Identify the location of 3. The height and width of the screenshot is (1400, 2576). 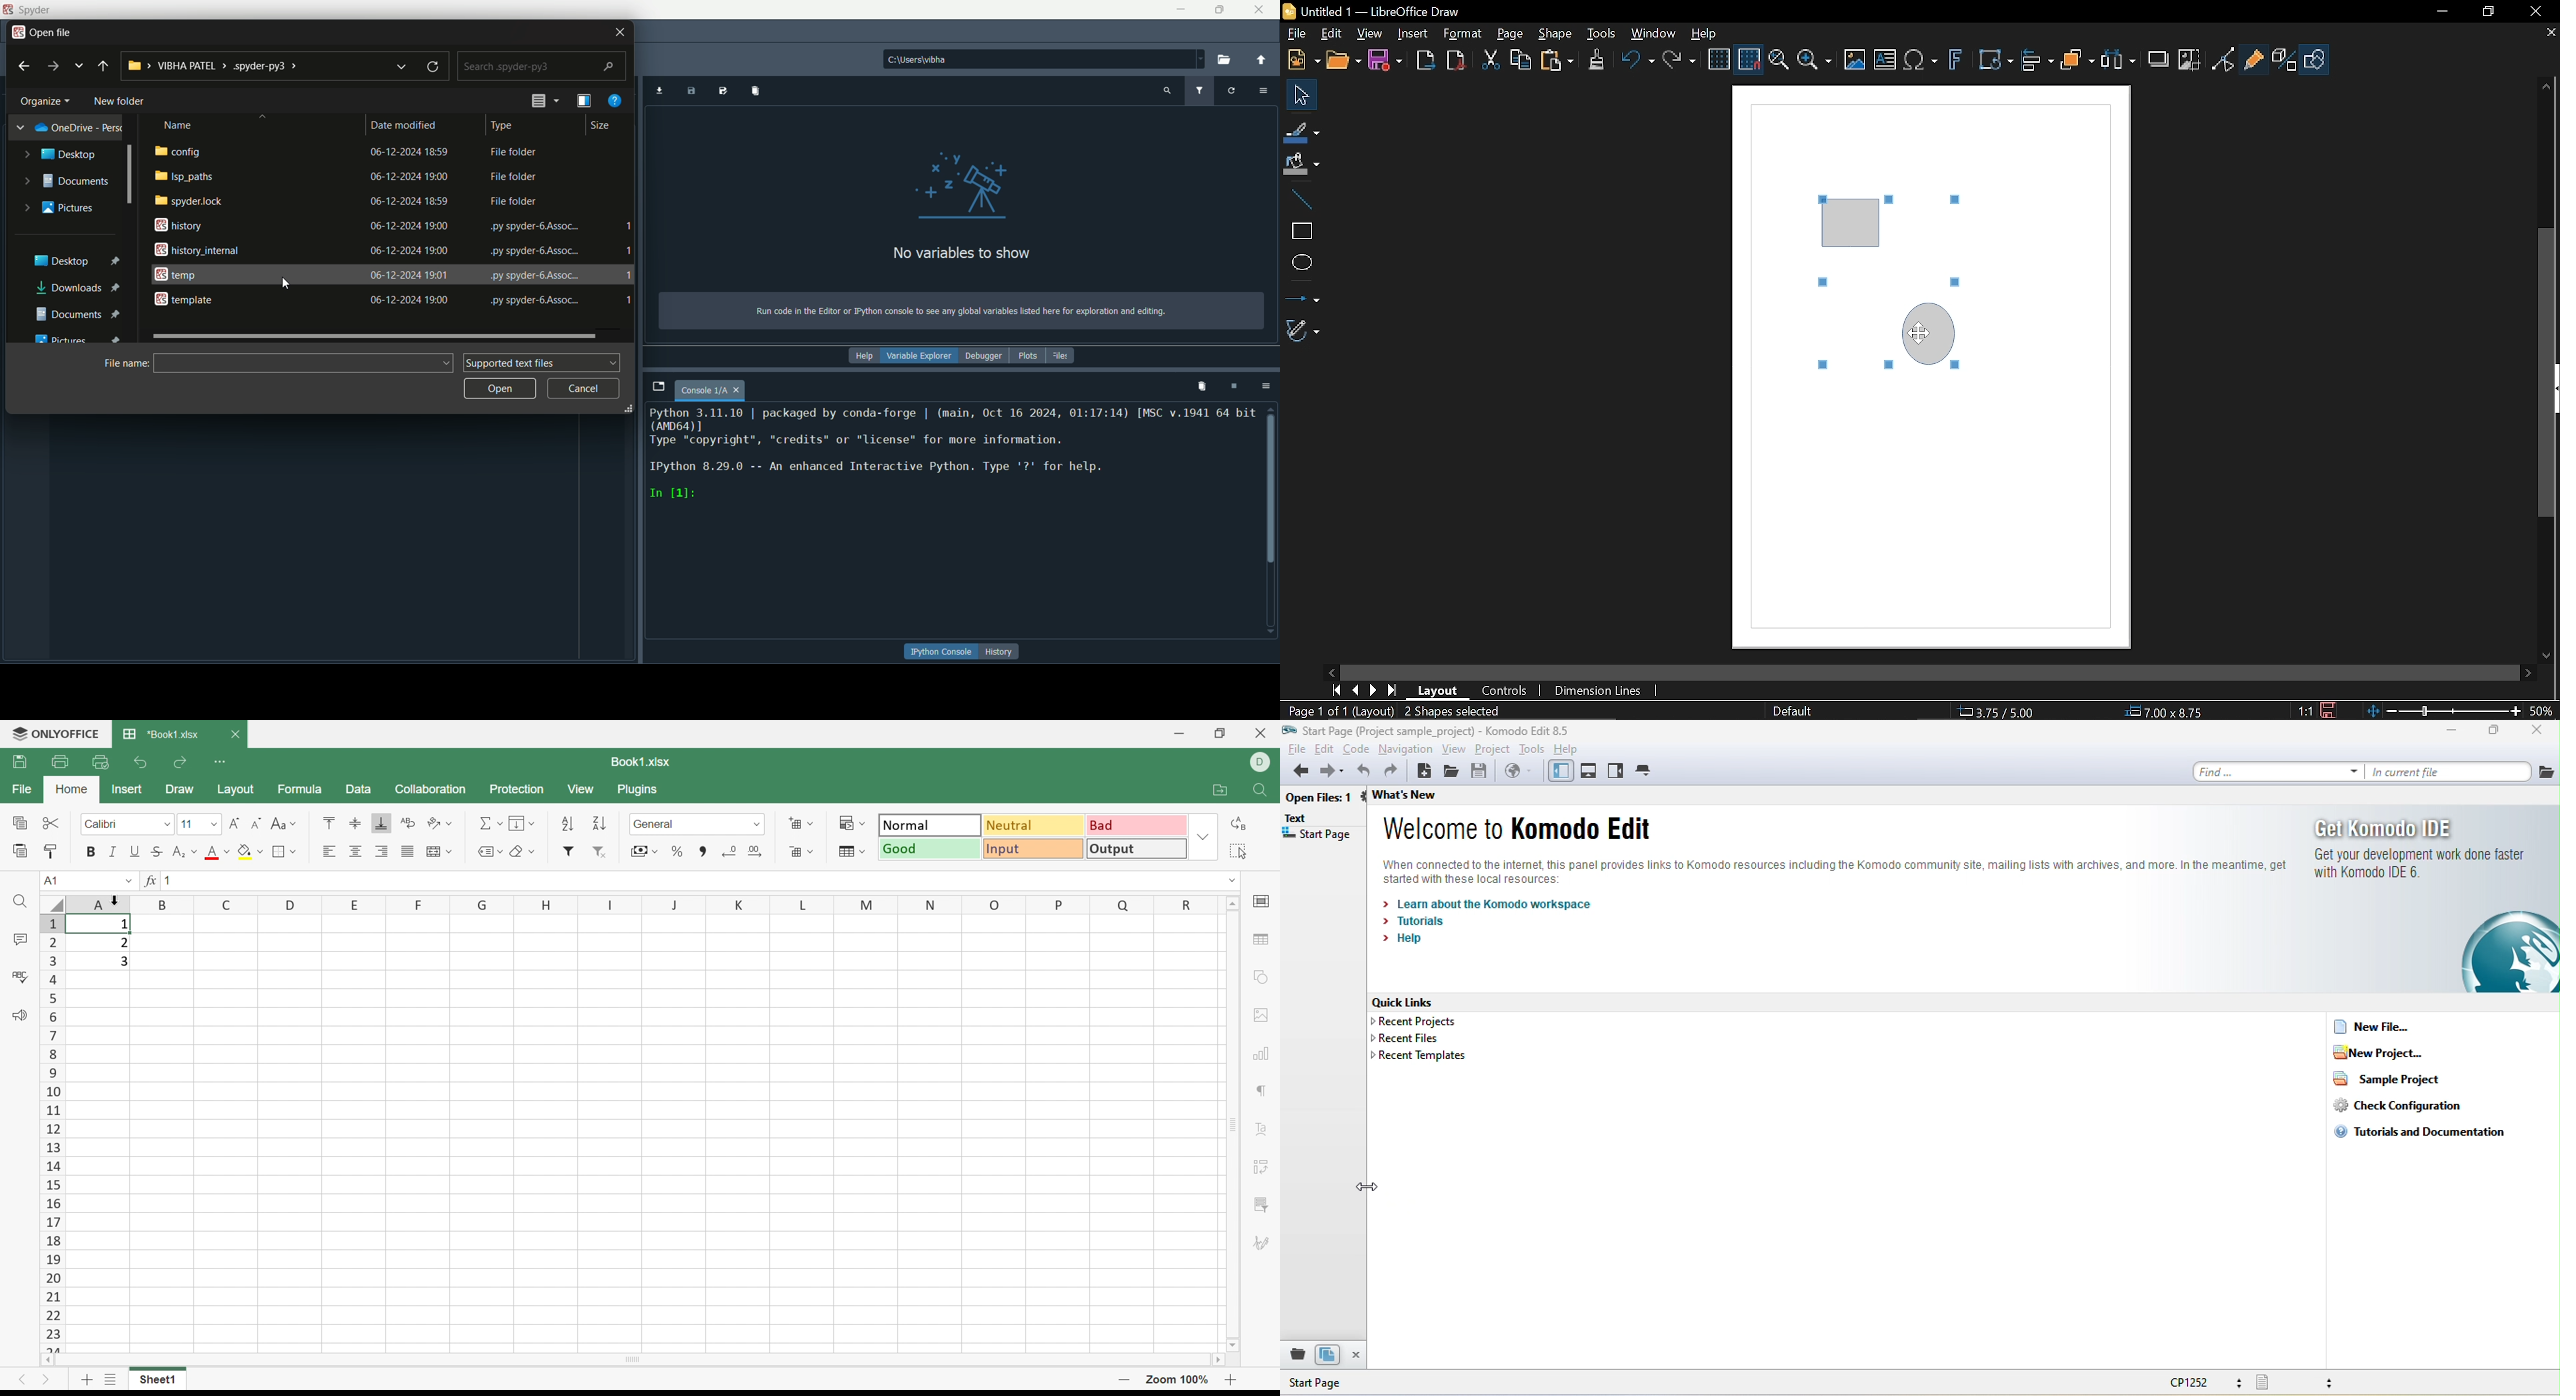
(124, 961).